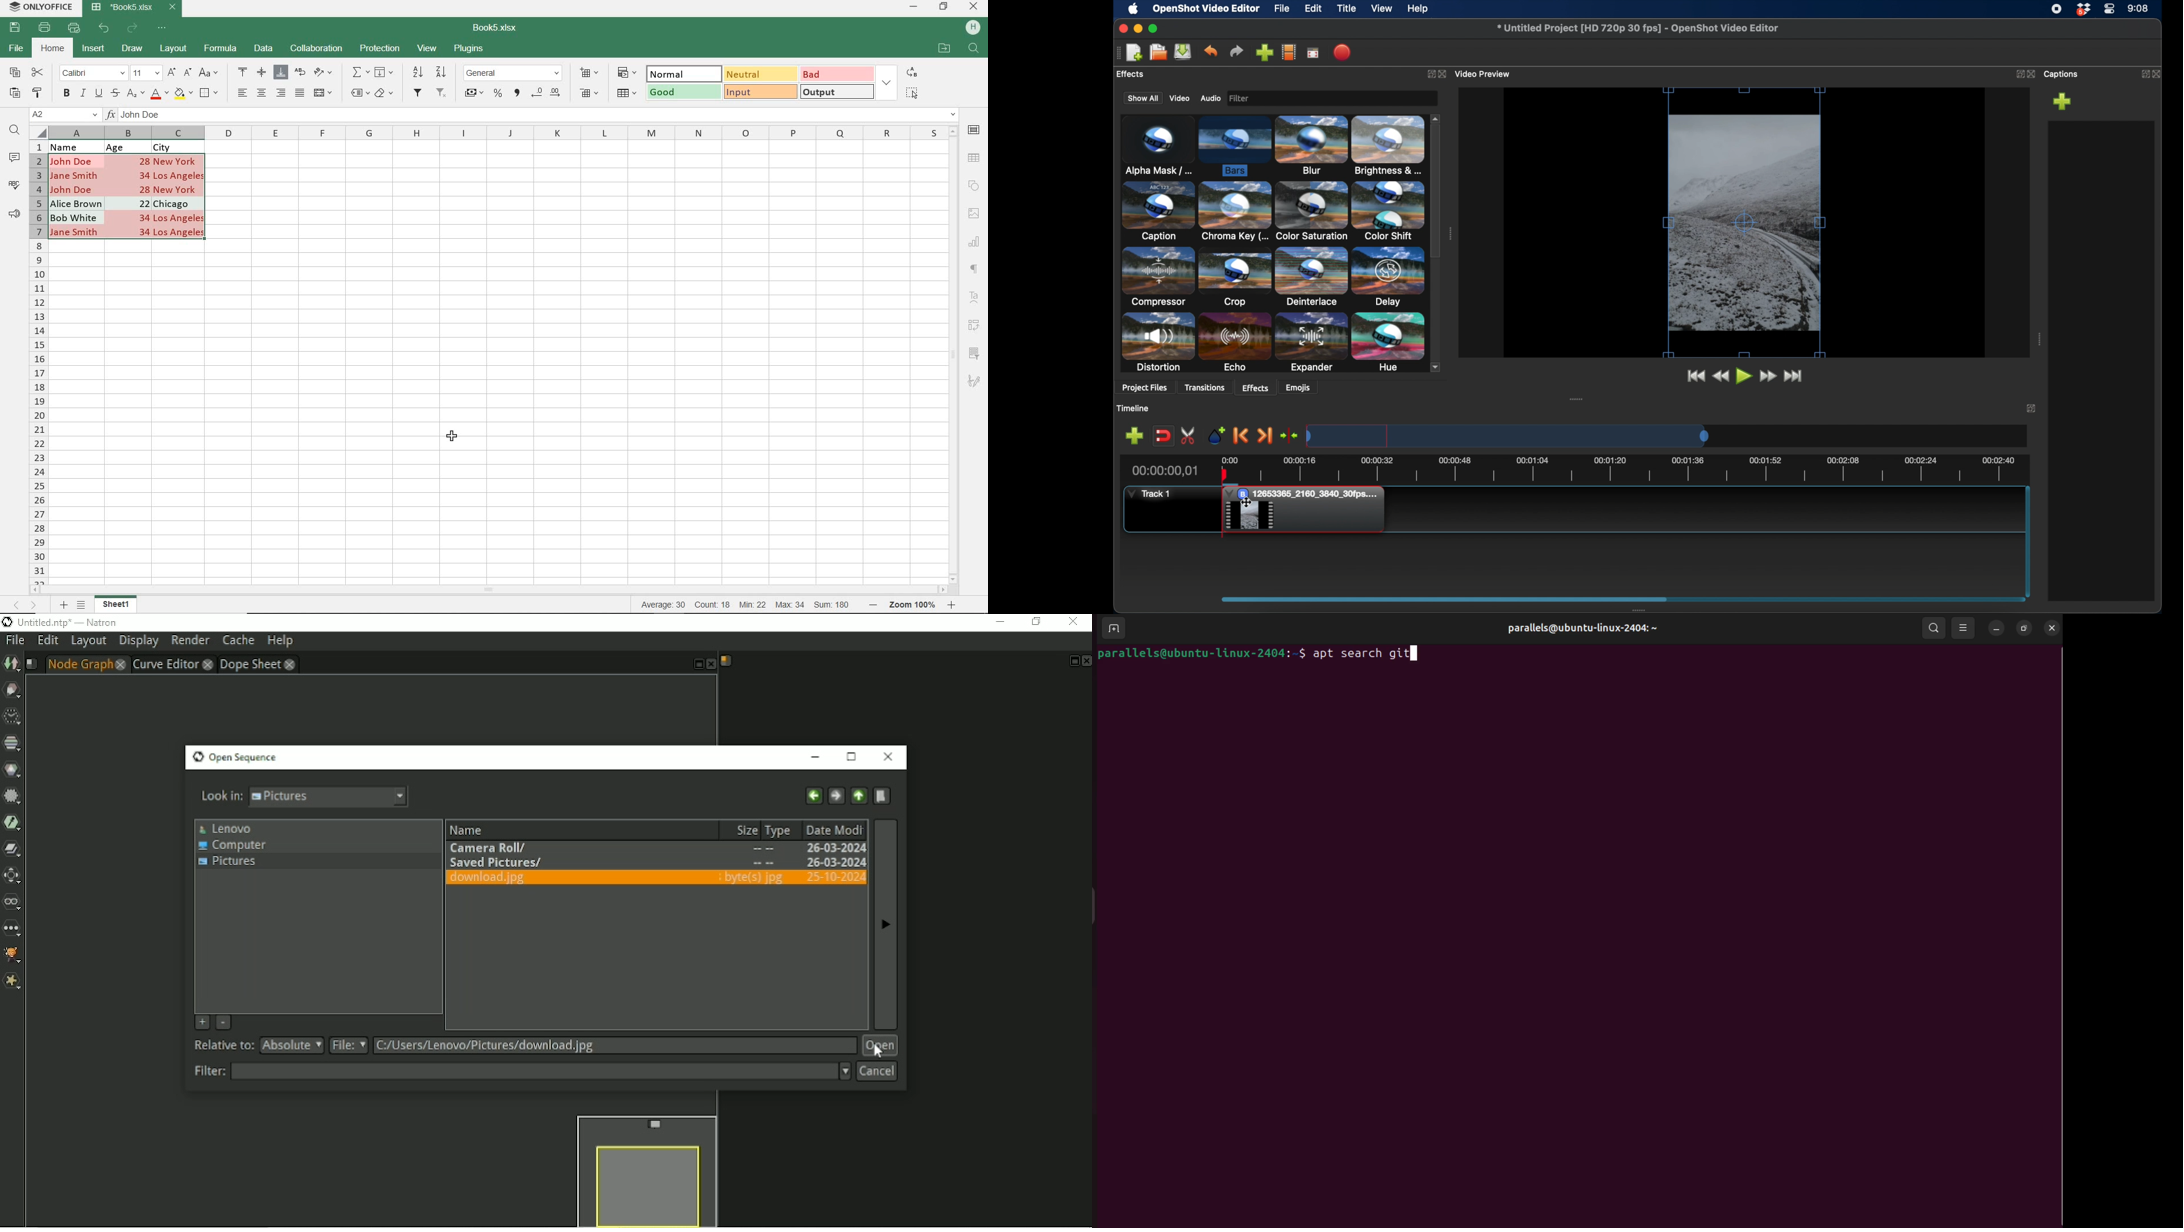  What do you see at coordinates (116, 605) in the screenshot?
I see `sheet 1` at bounding box center [116, 605].